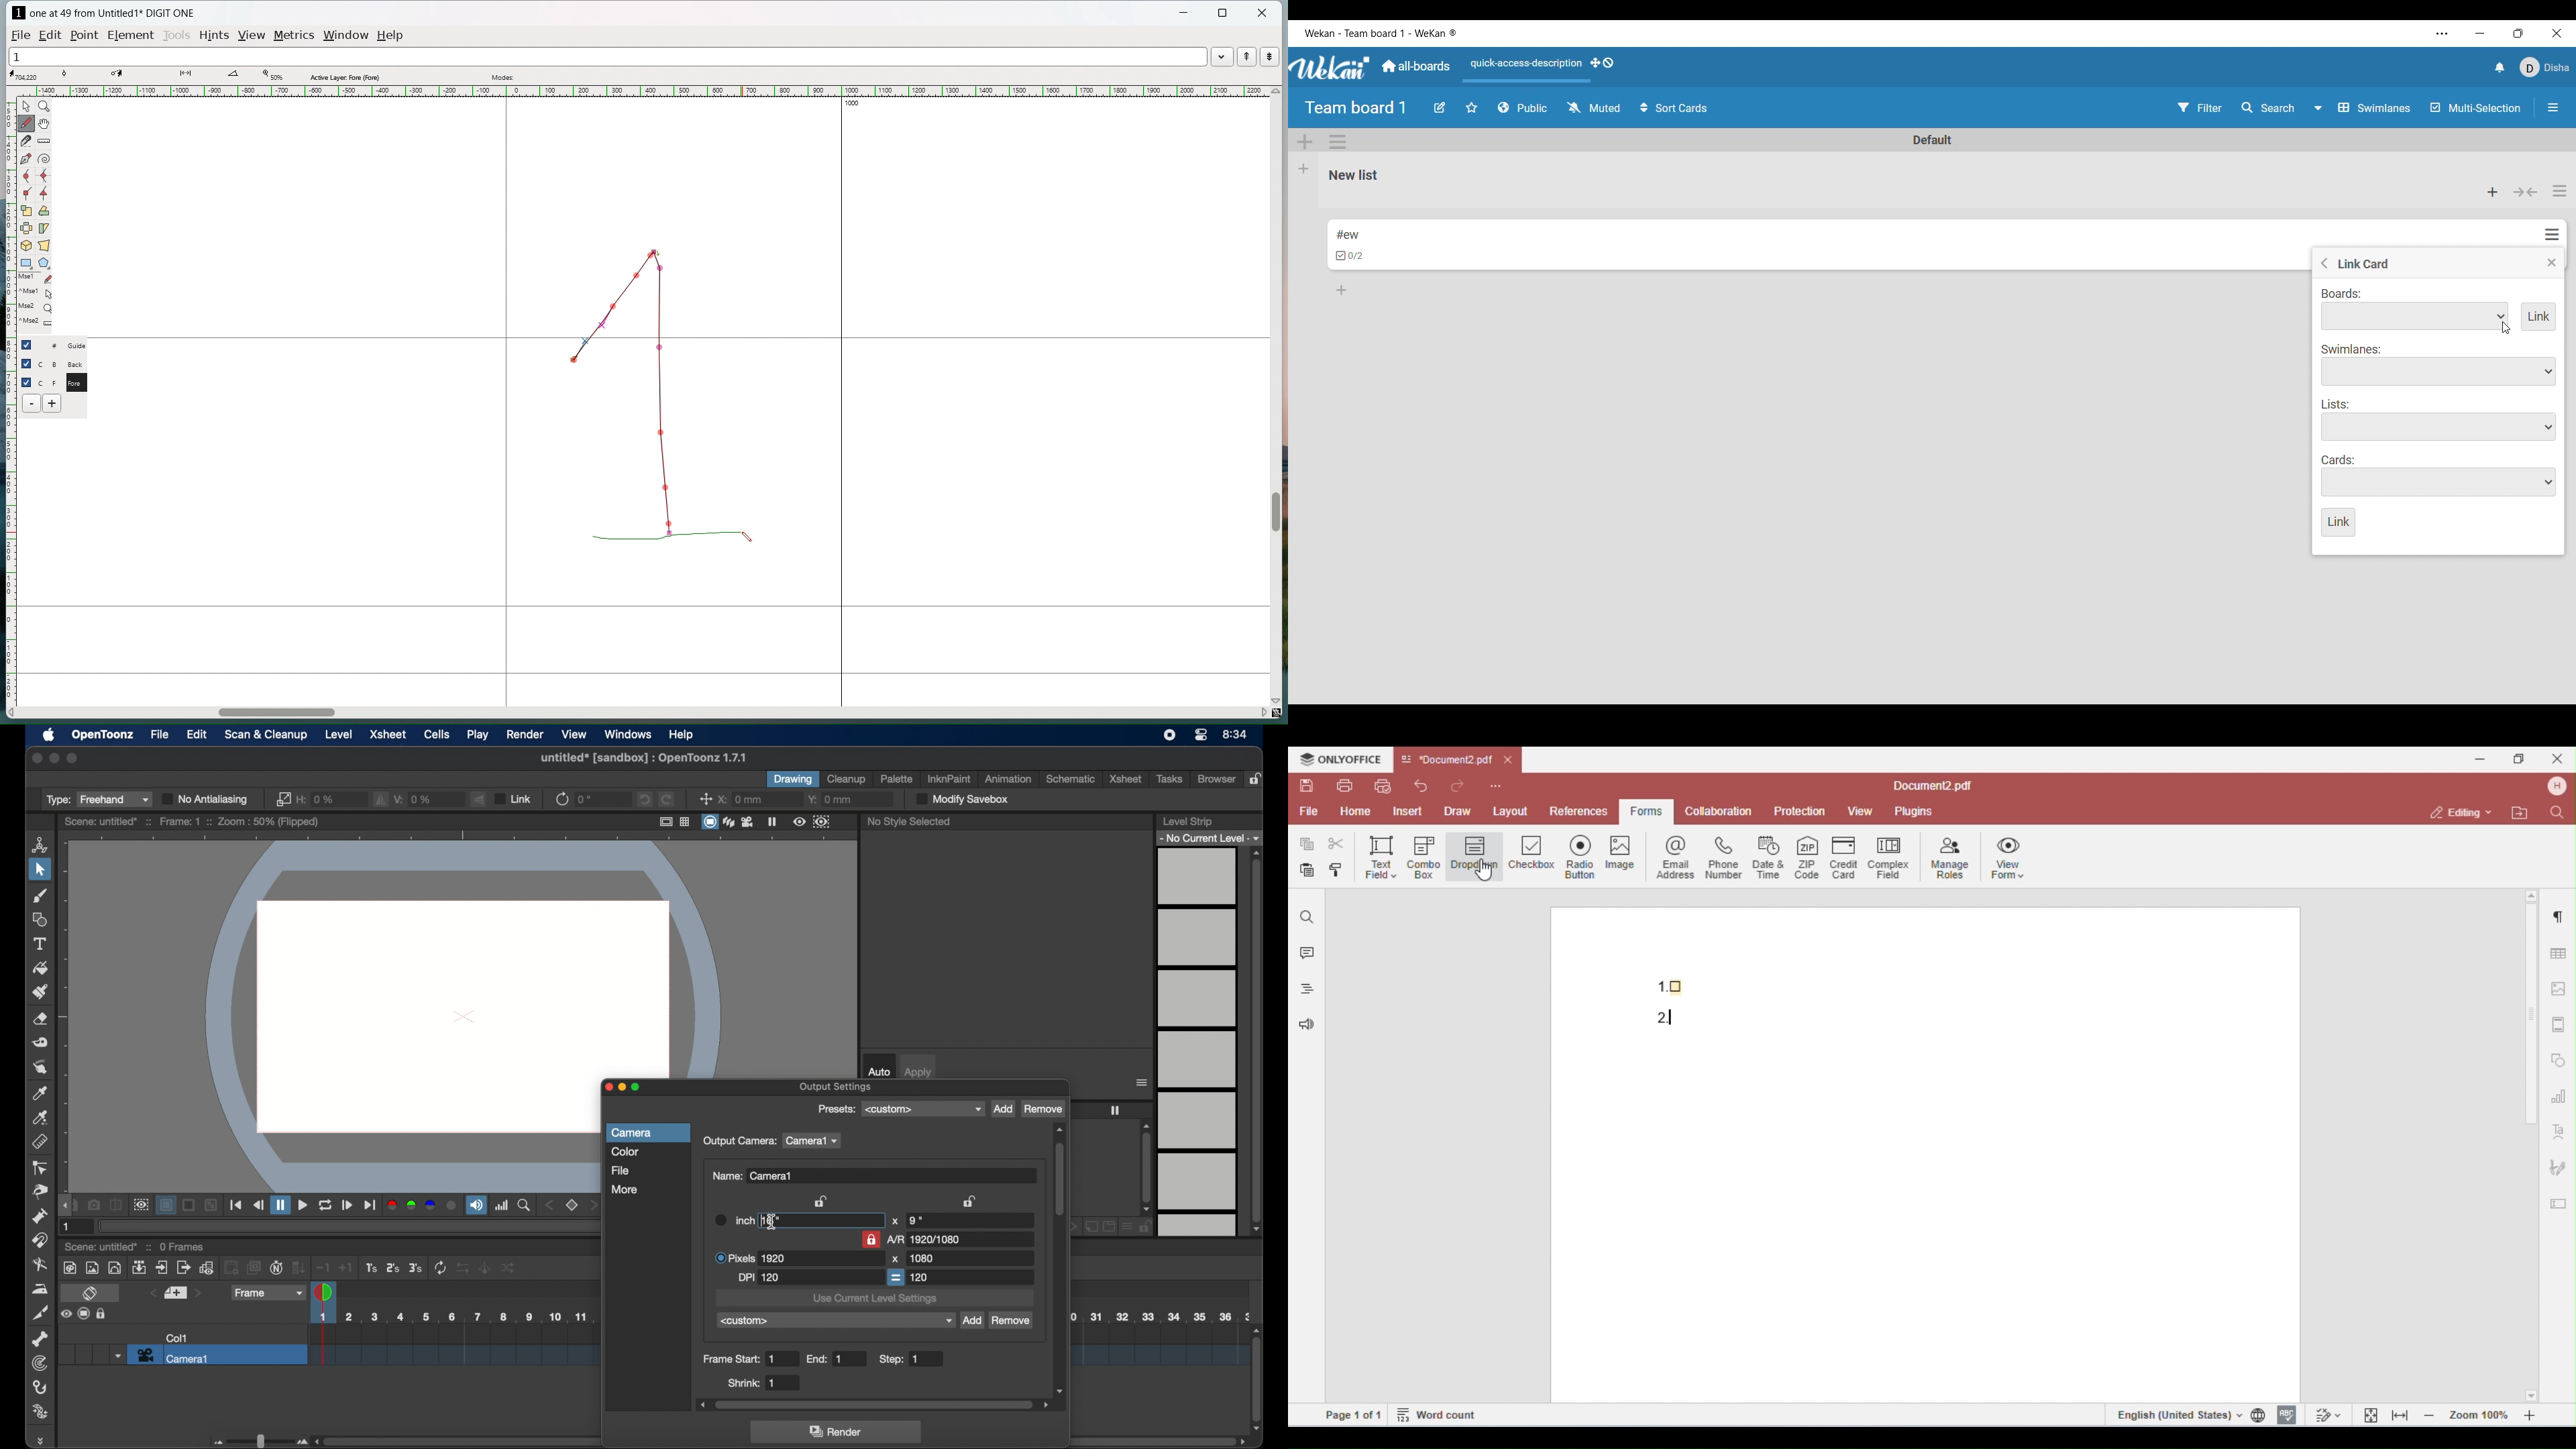 Image resolution: width=2576 pixels, height=1456 pixels. What do you see at coordinates (1222, 56) in the screenshot?
I see `word list` at bounding box center [1222, 56].